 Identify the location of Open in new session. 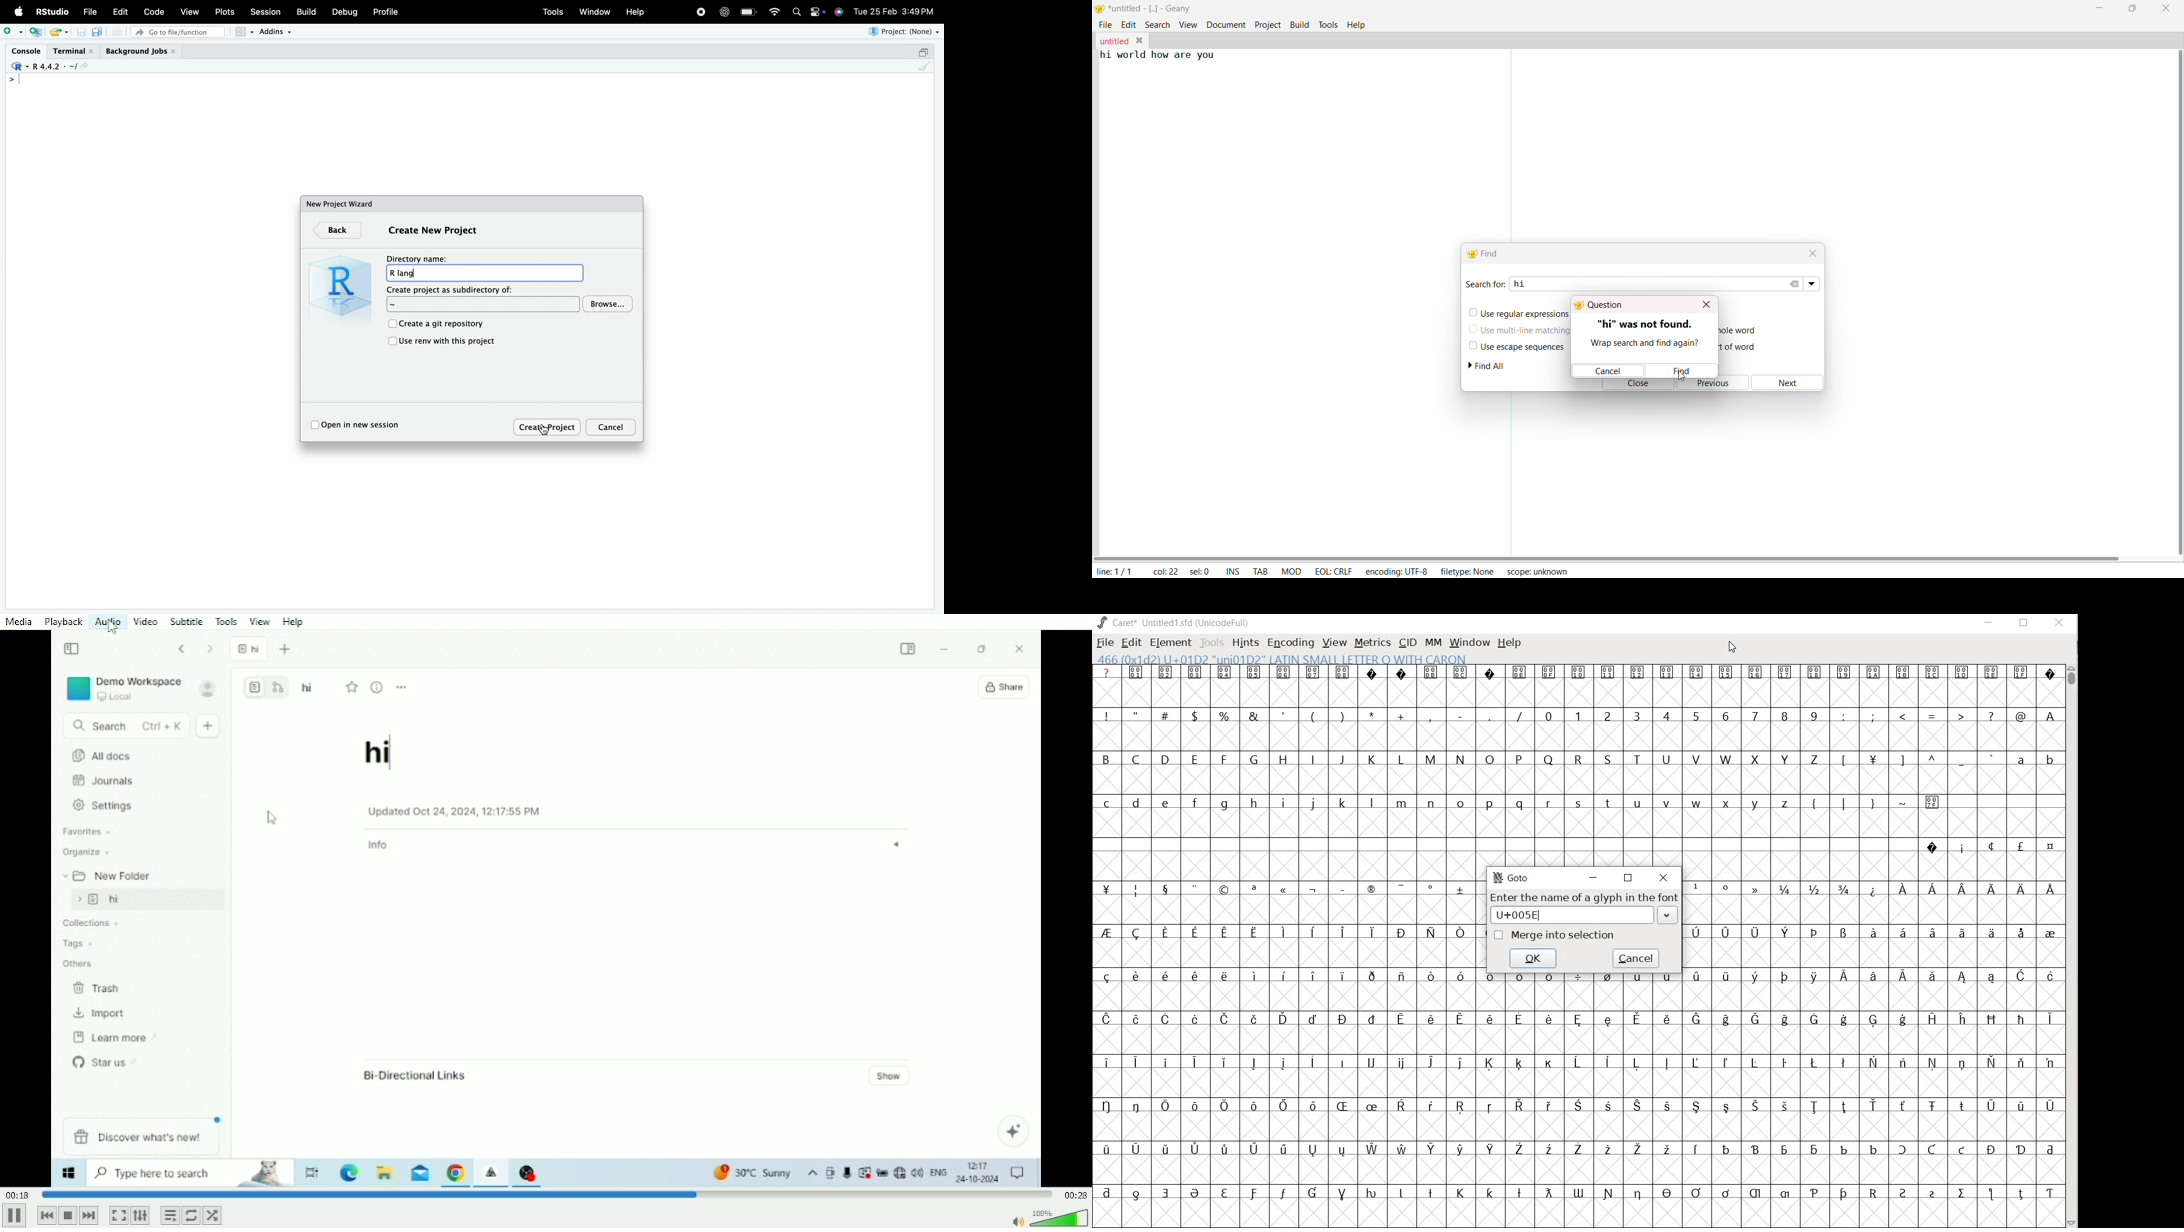
(364, 425).